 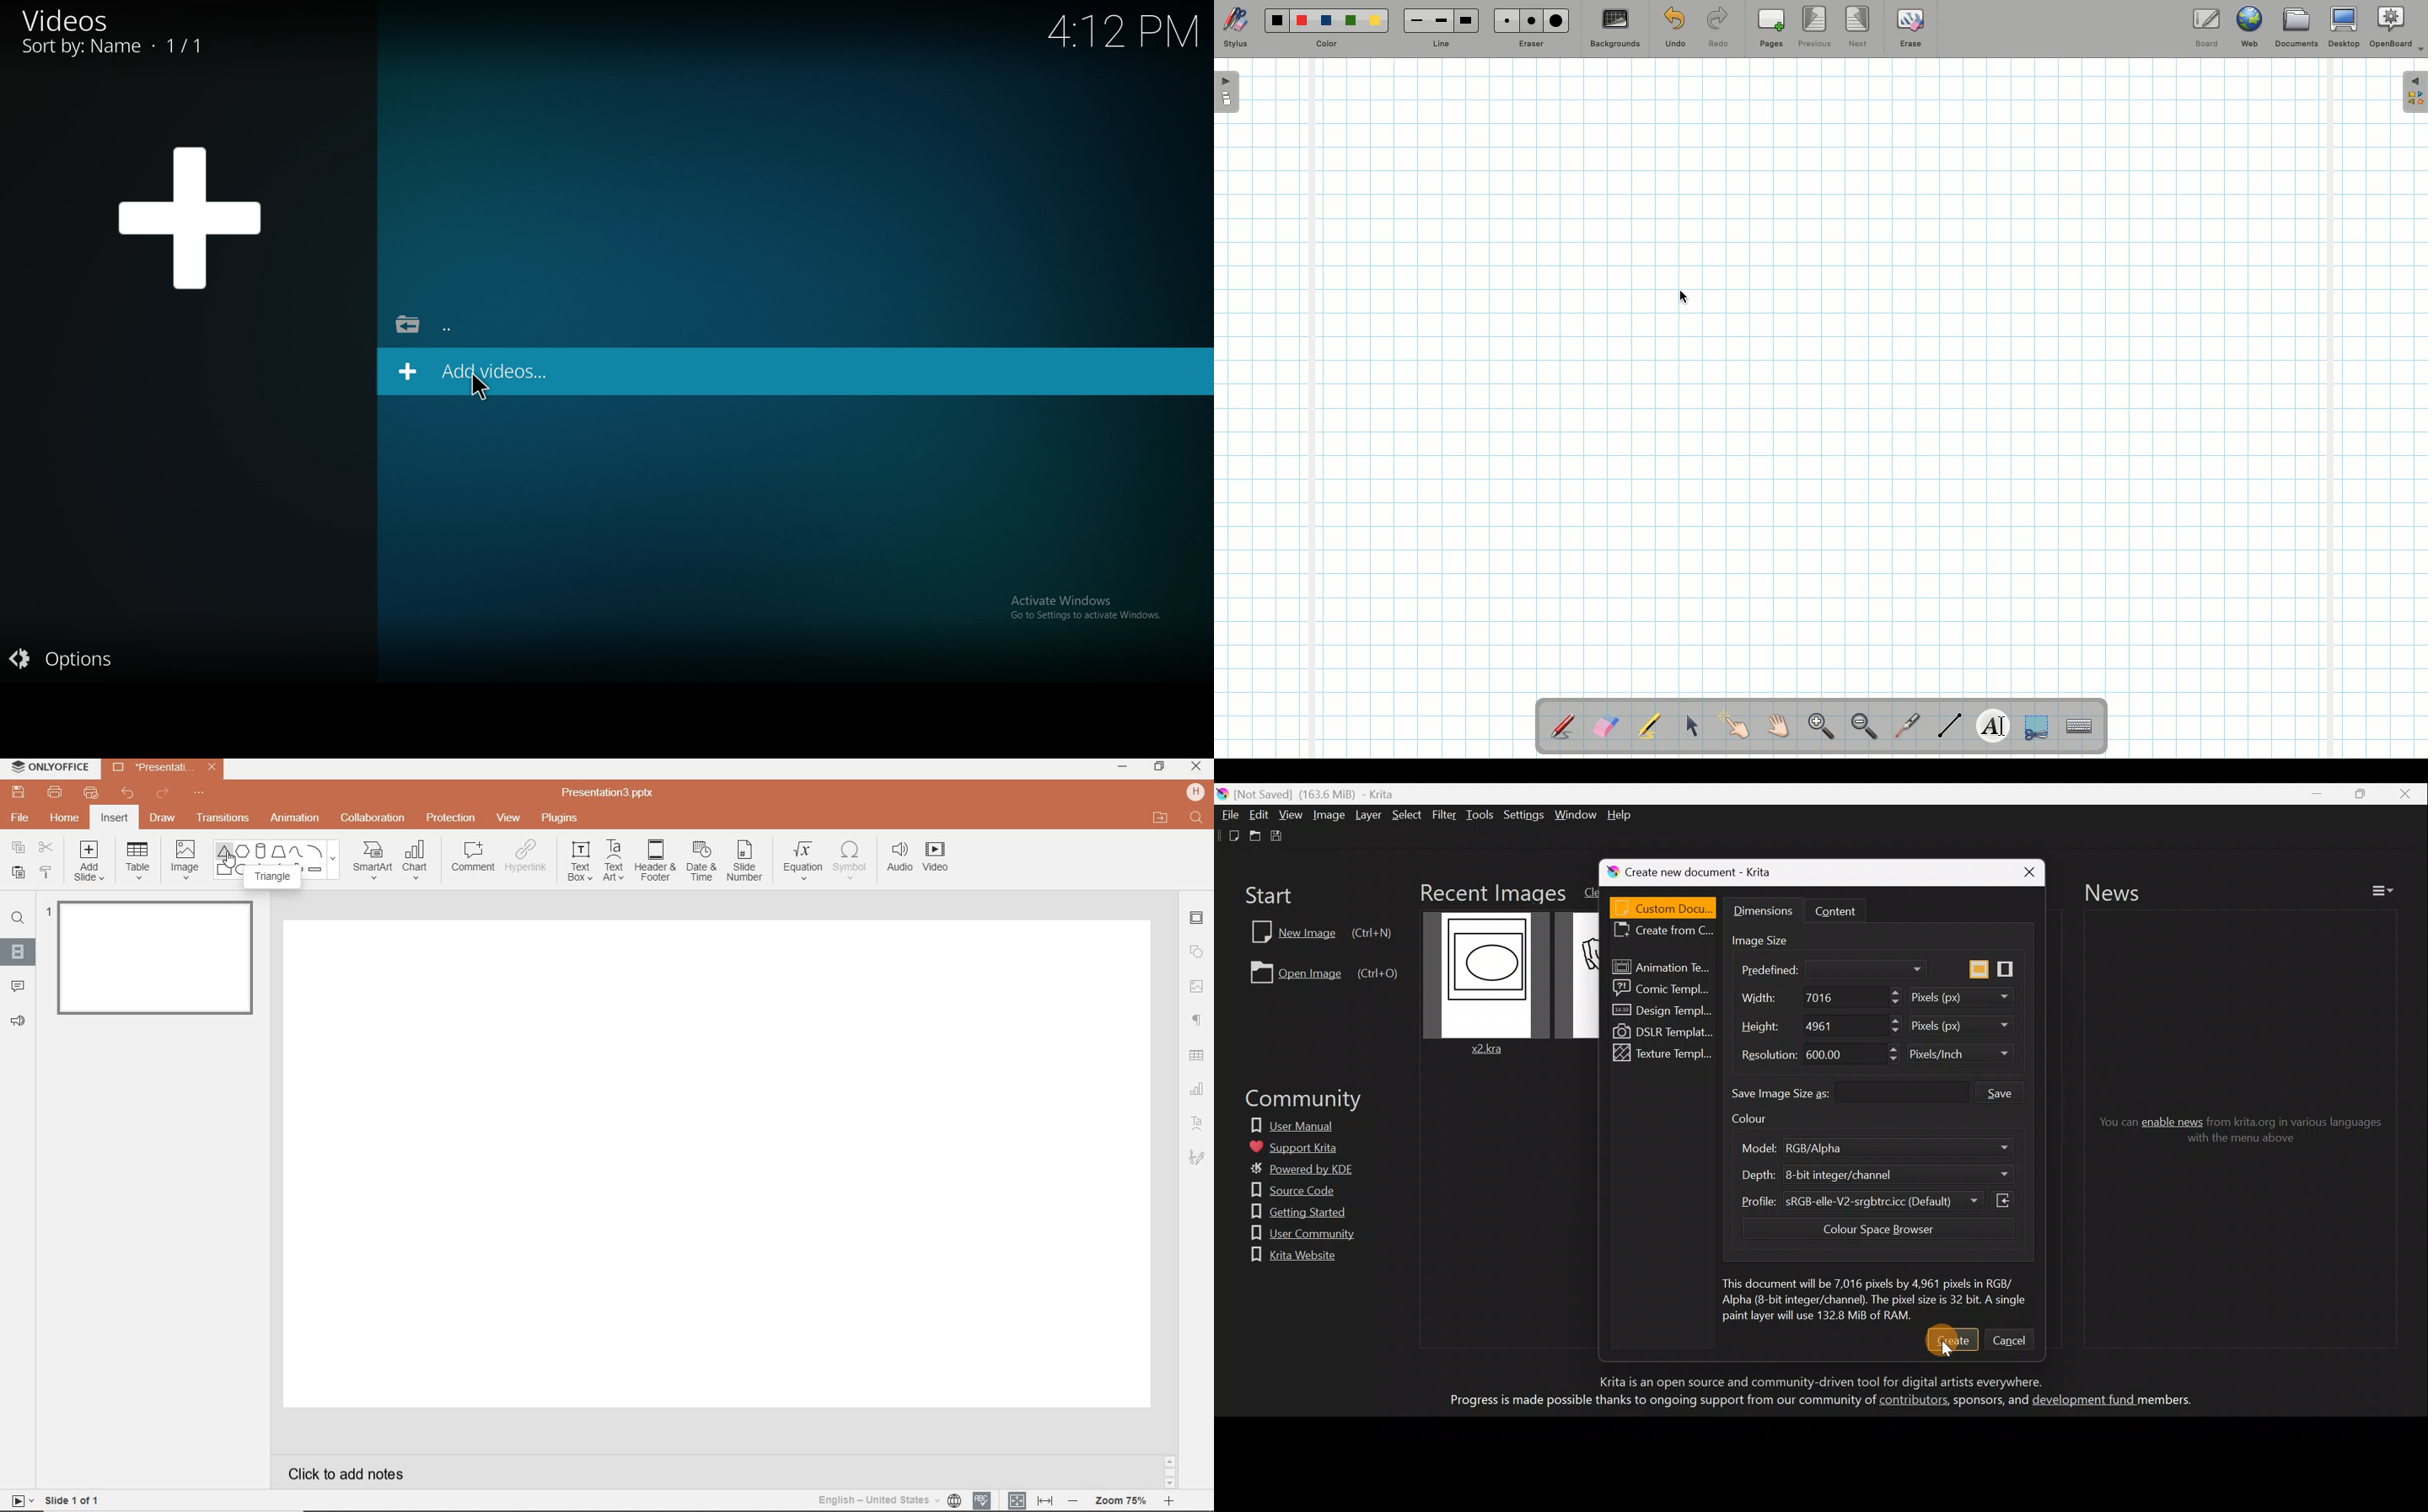 What do you see at coordinates (1984, 1173) in the screenshot?
I see `Depth drop down` at bounding box center [1984, 1173].